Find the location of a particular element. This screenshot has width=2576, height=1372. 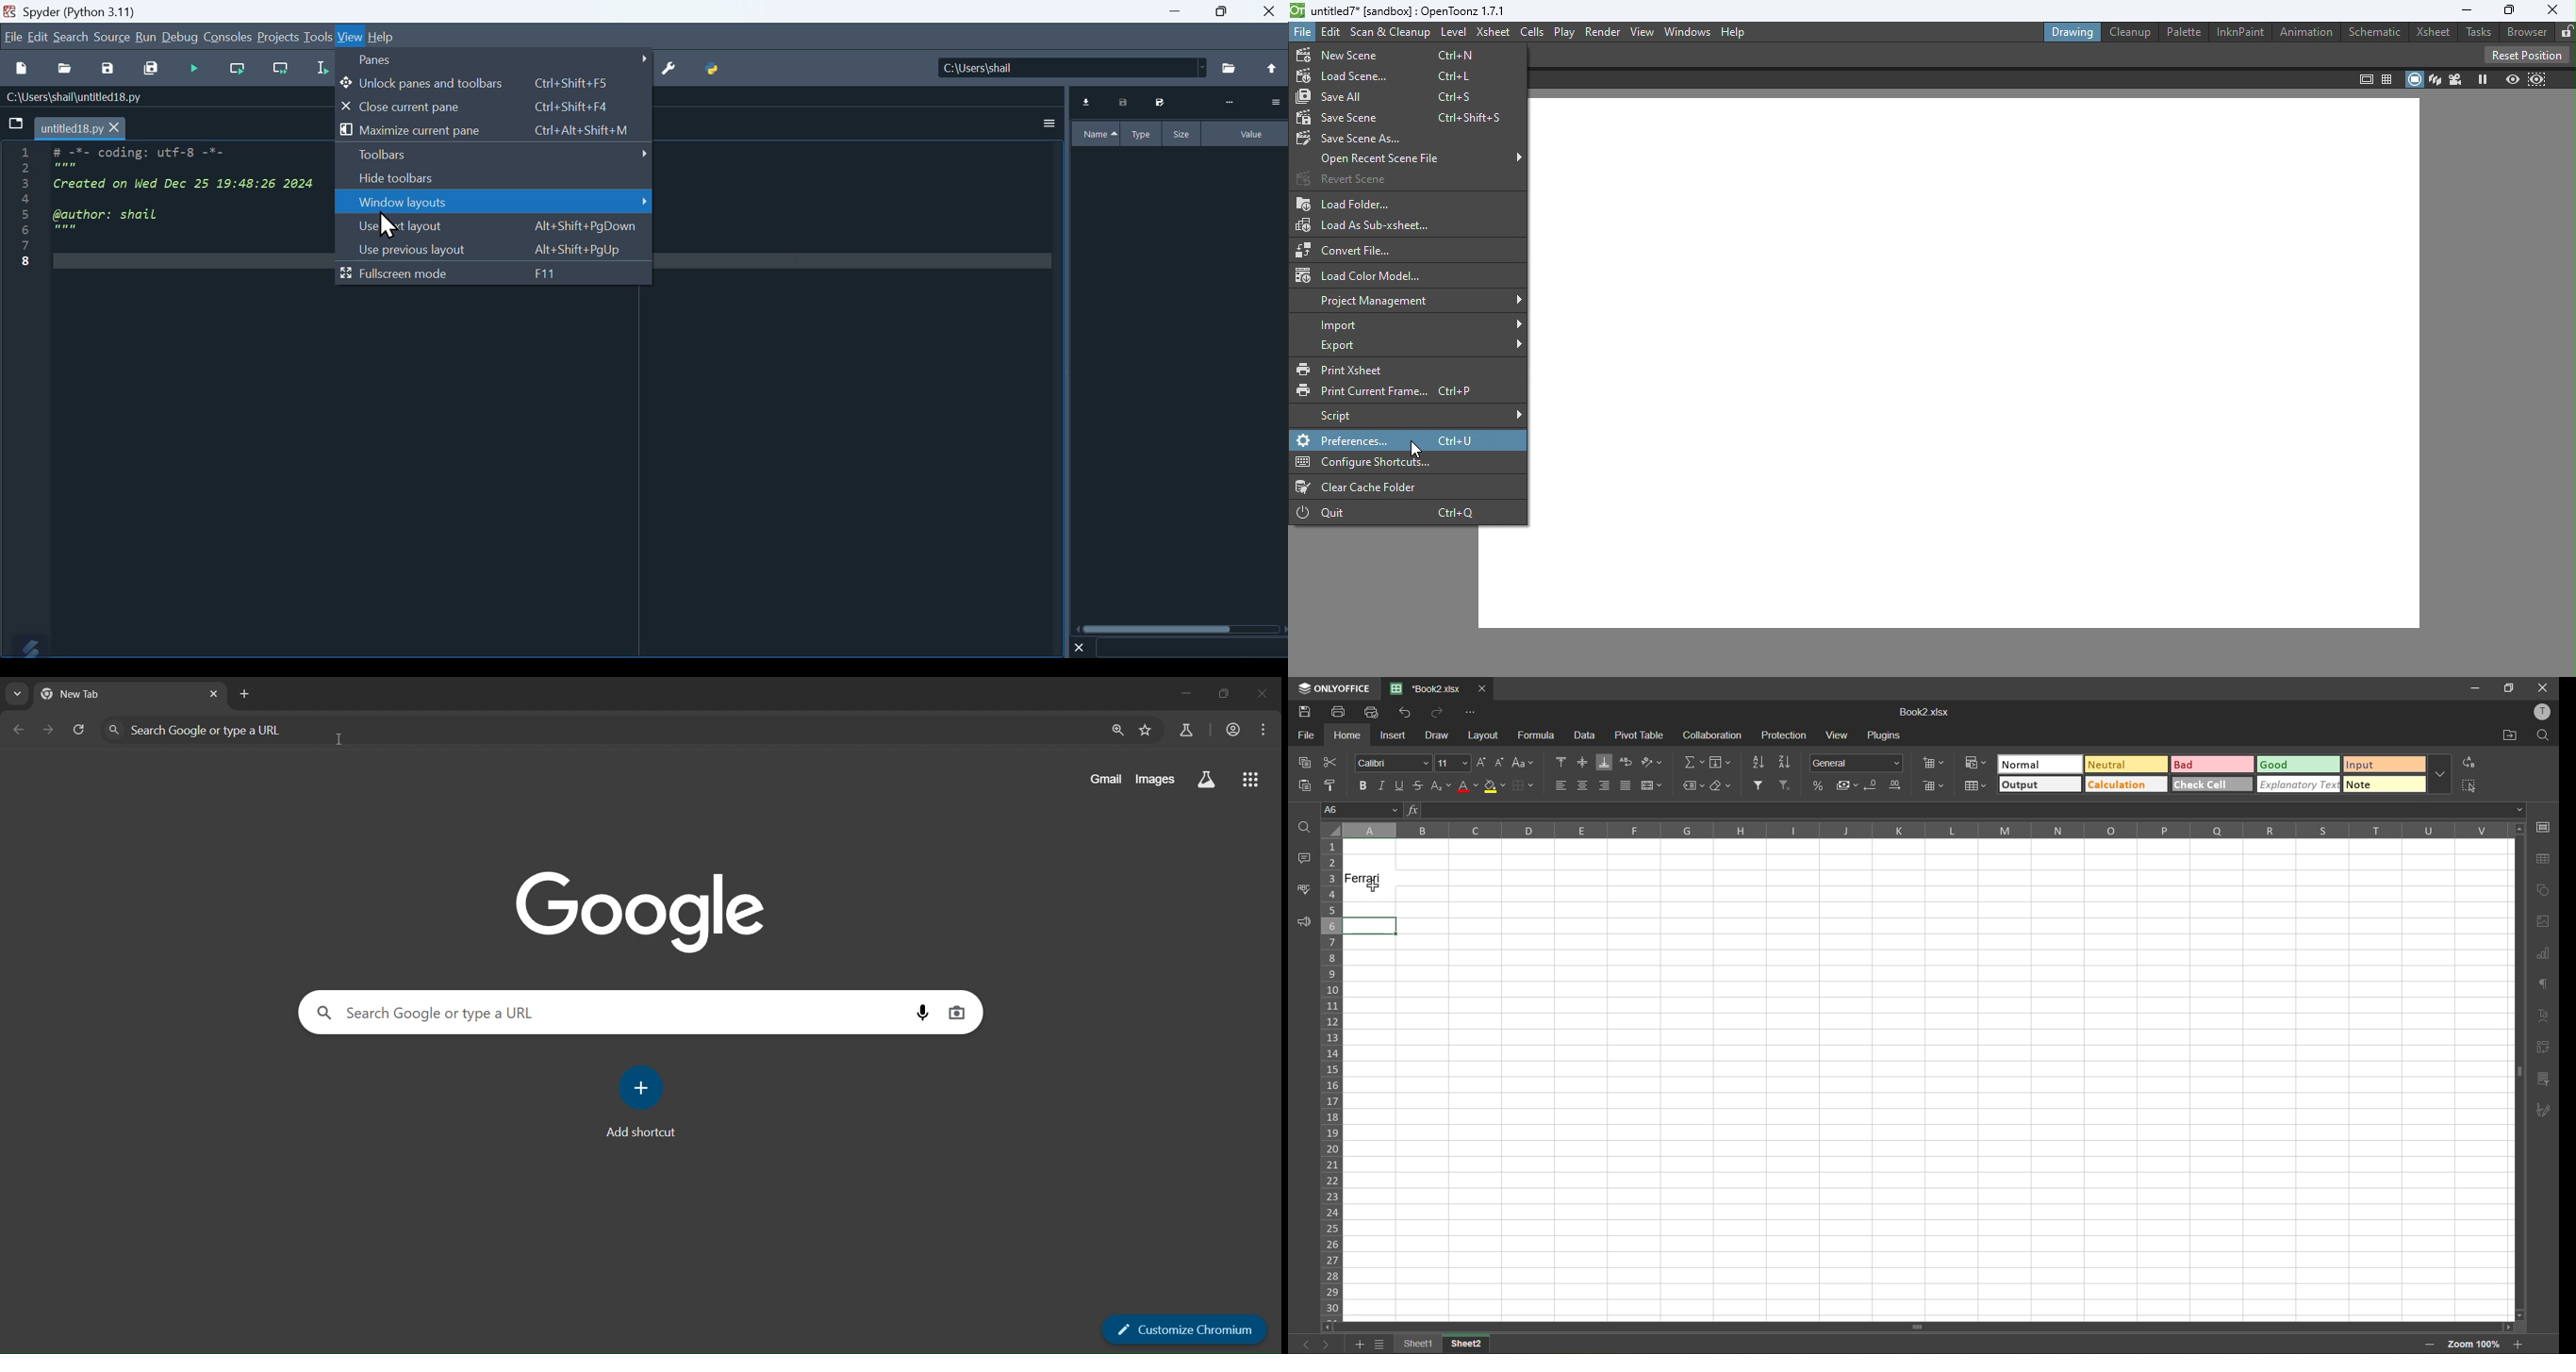

Edit is located at coordinates (40, 36).